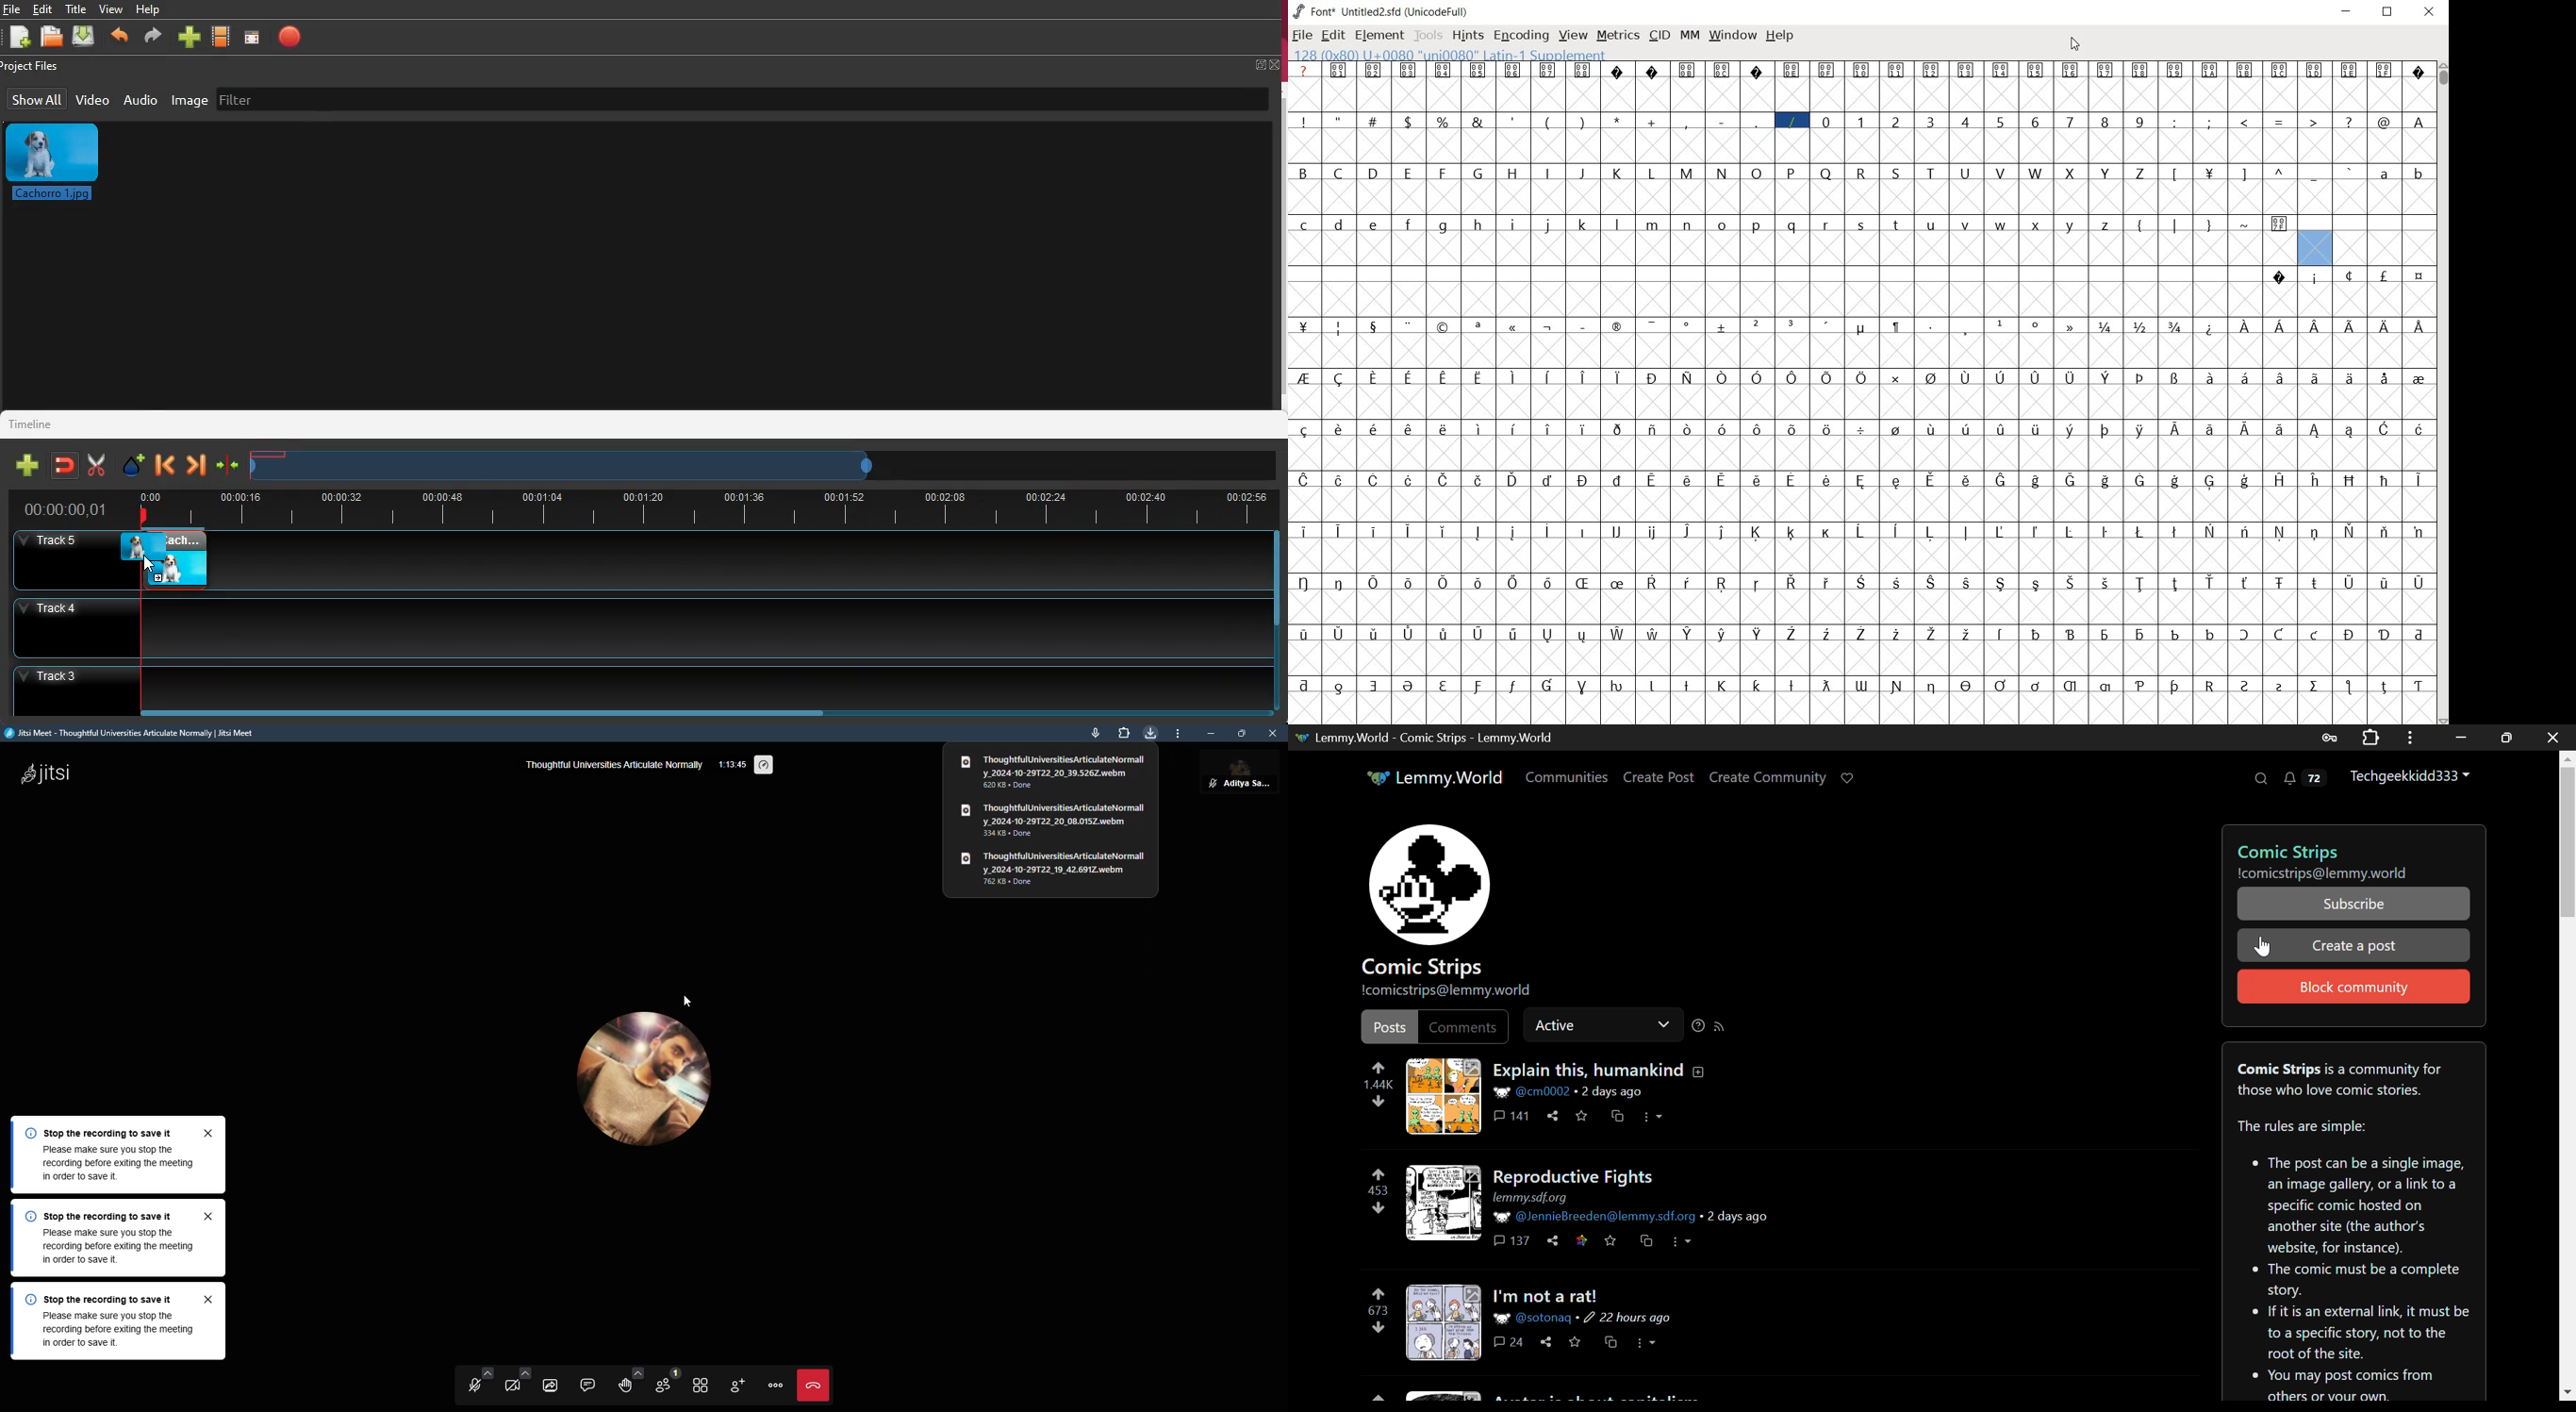 This screenshot has width=2576, height=1428. I want to click on font name, so click(1371, 9).